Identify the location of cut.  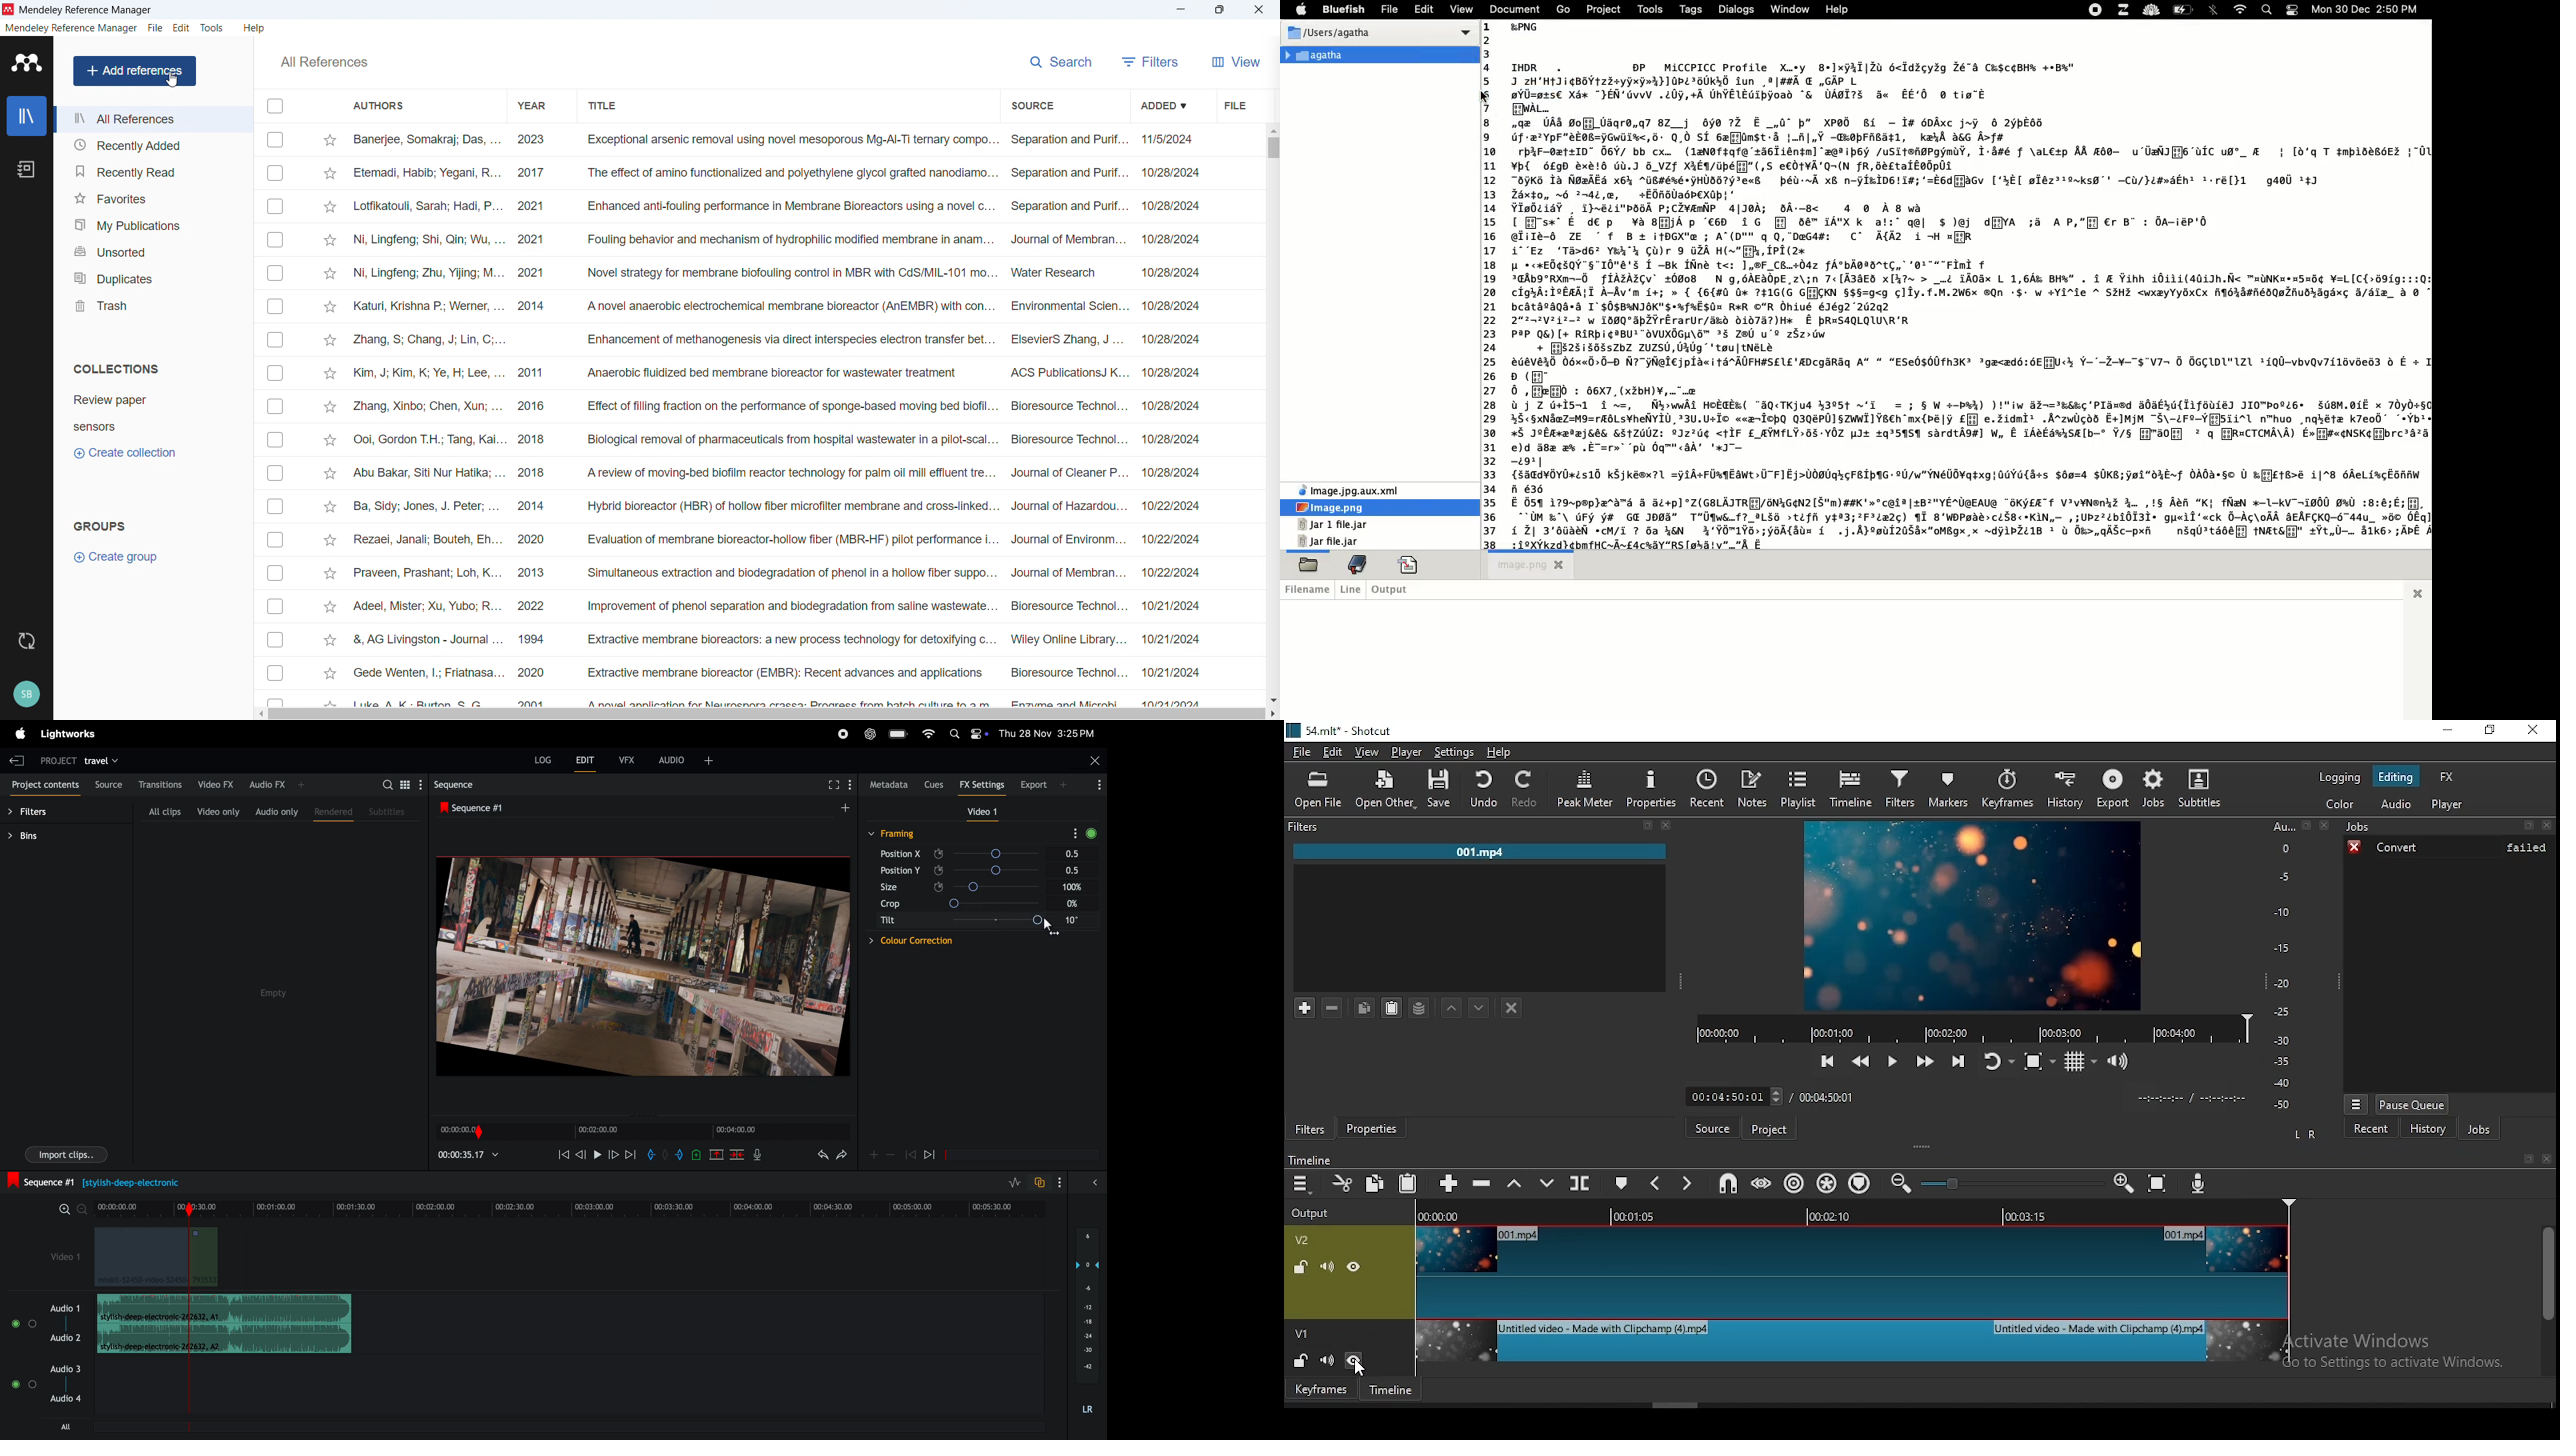
(1339, 1181).